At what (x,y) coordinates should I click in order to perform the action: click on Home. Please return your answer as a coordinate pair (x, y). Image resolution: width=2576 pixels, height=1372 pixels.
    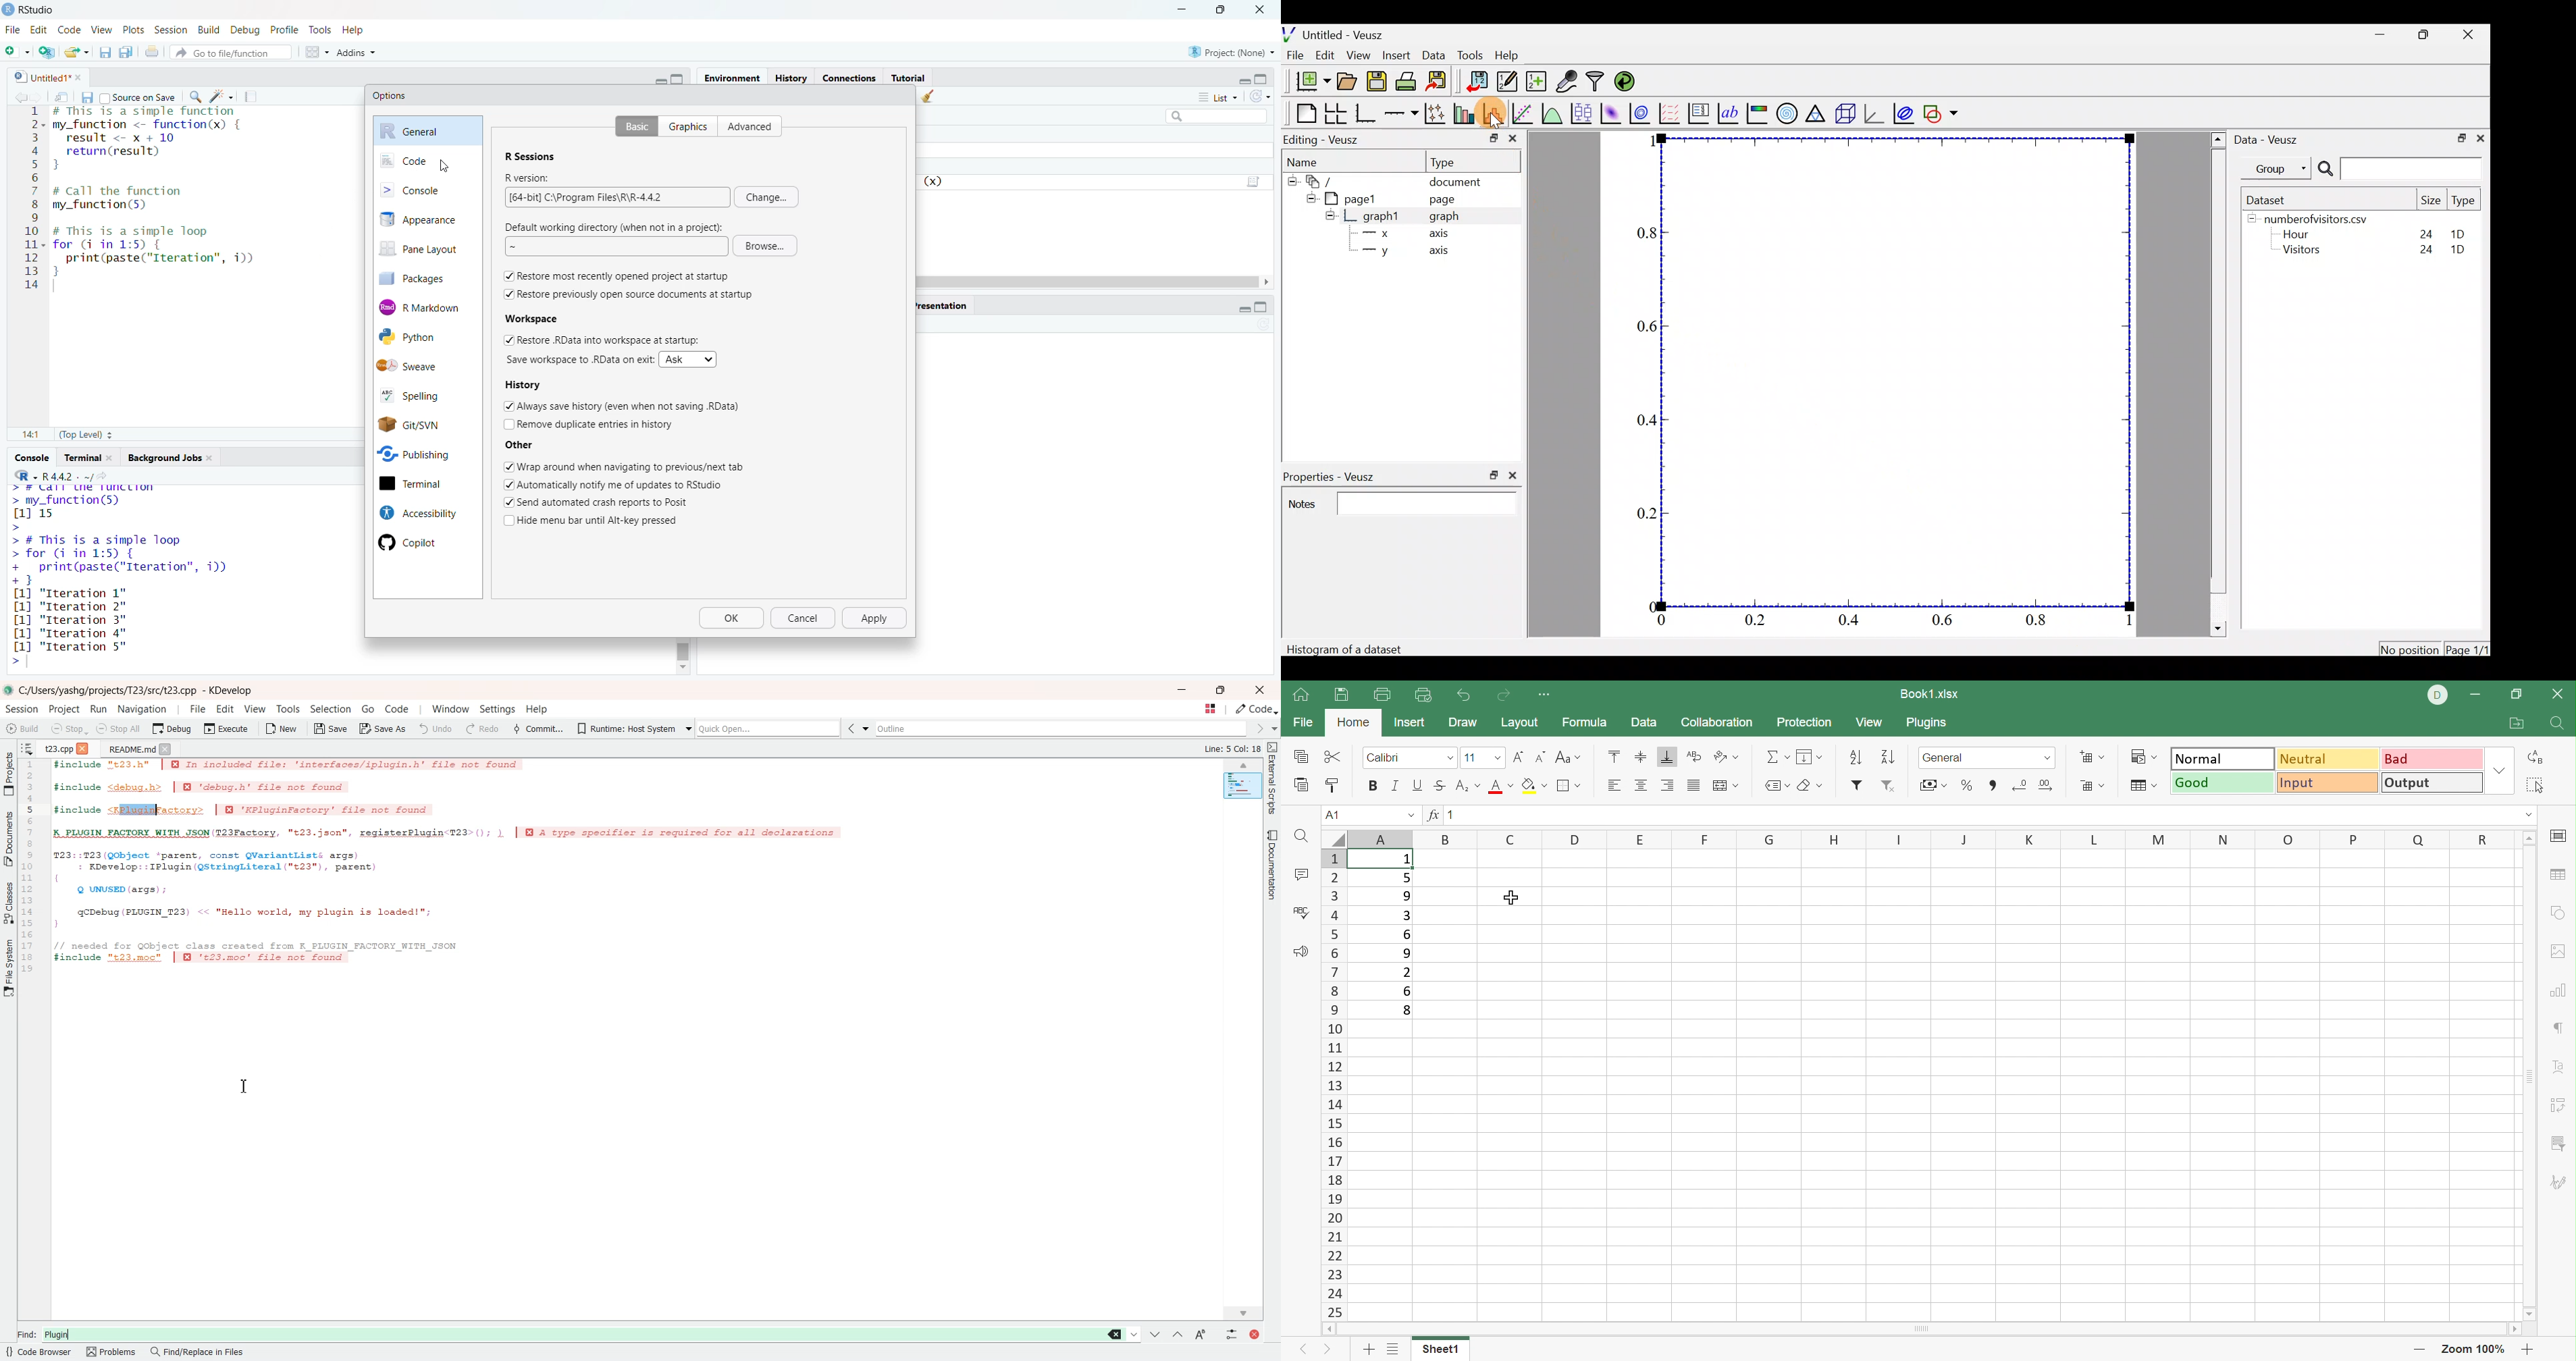
    Looking at the image, I should click on (1355, 724).